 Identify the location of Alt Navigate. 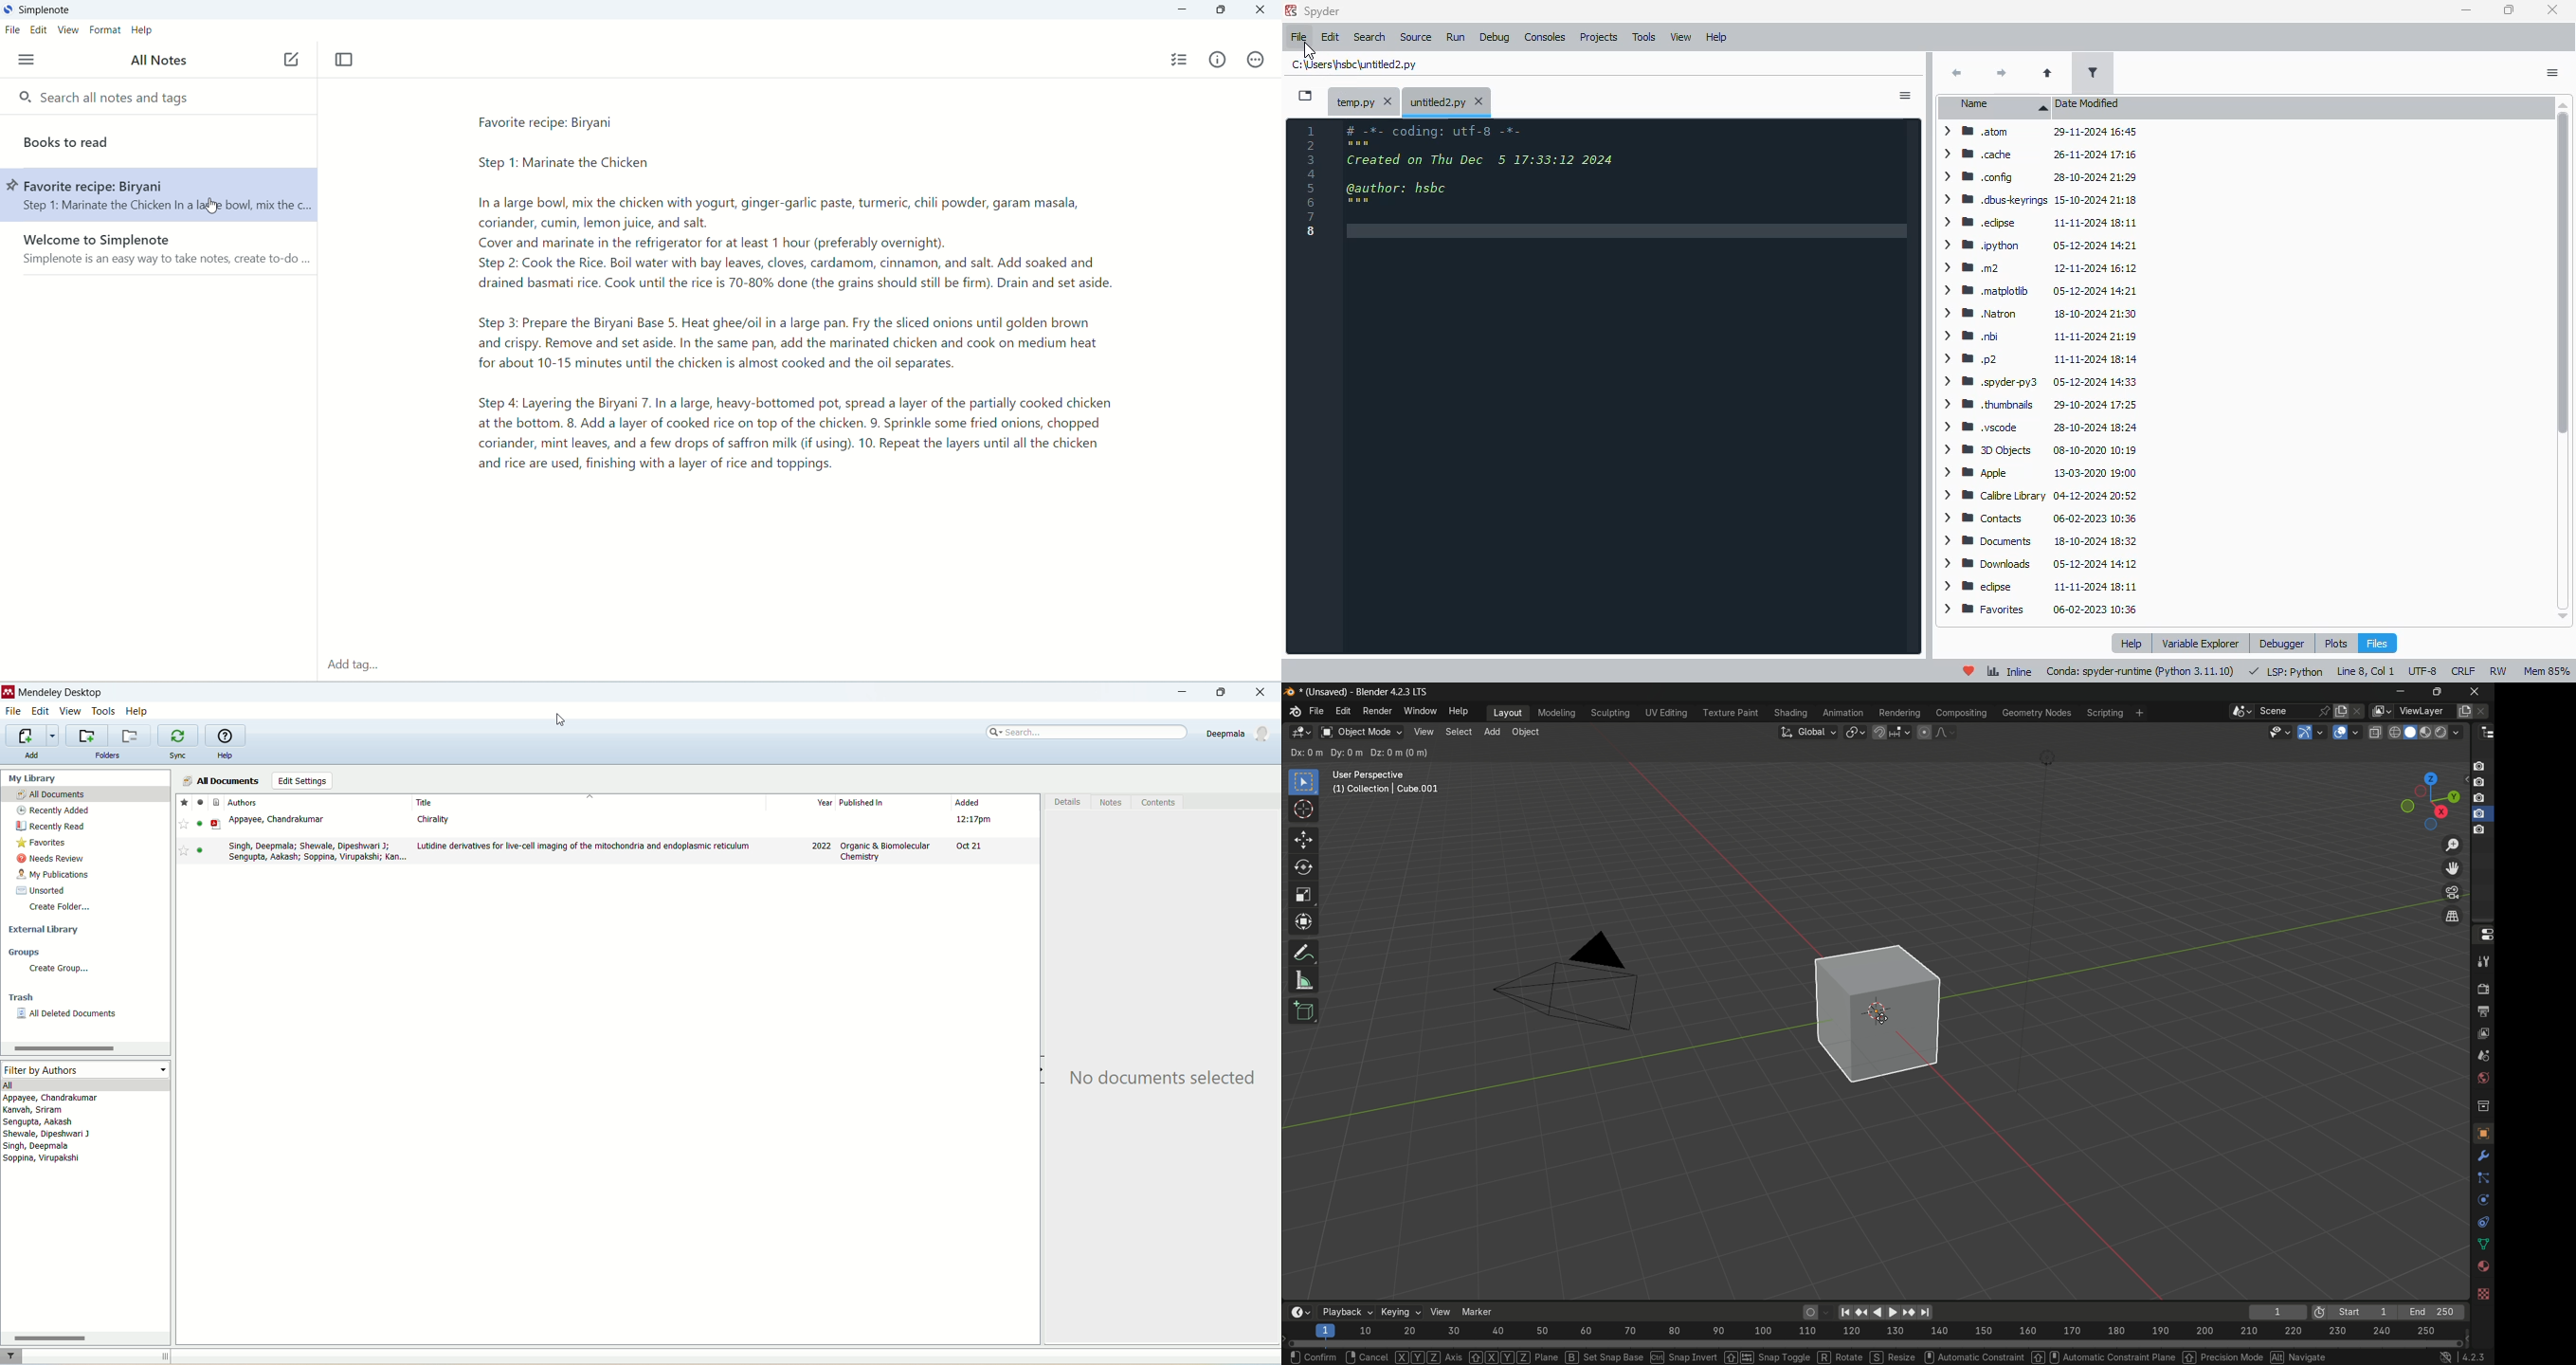
(2297, 1357).